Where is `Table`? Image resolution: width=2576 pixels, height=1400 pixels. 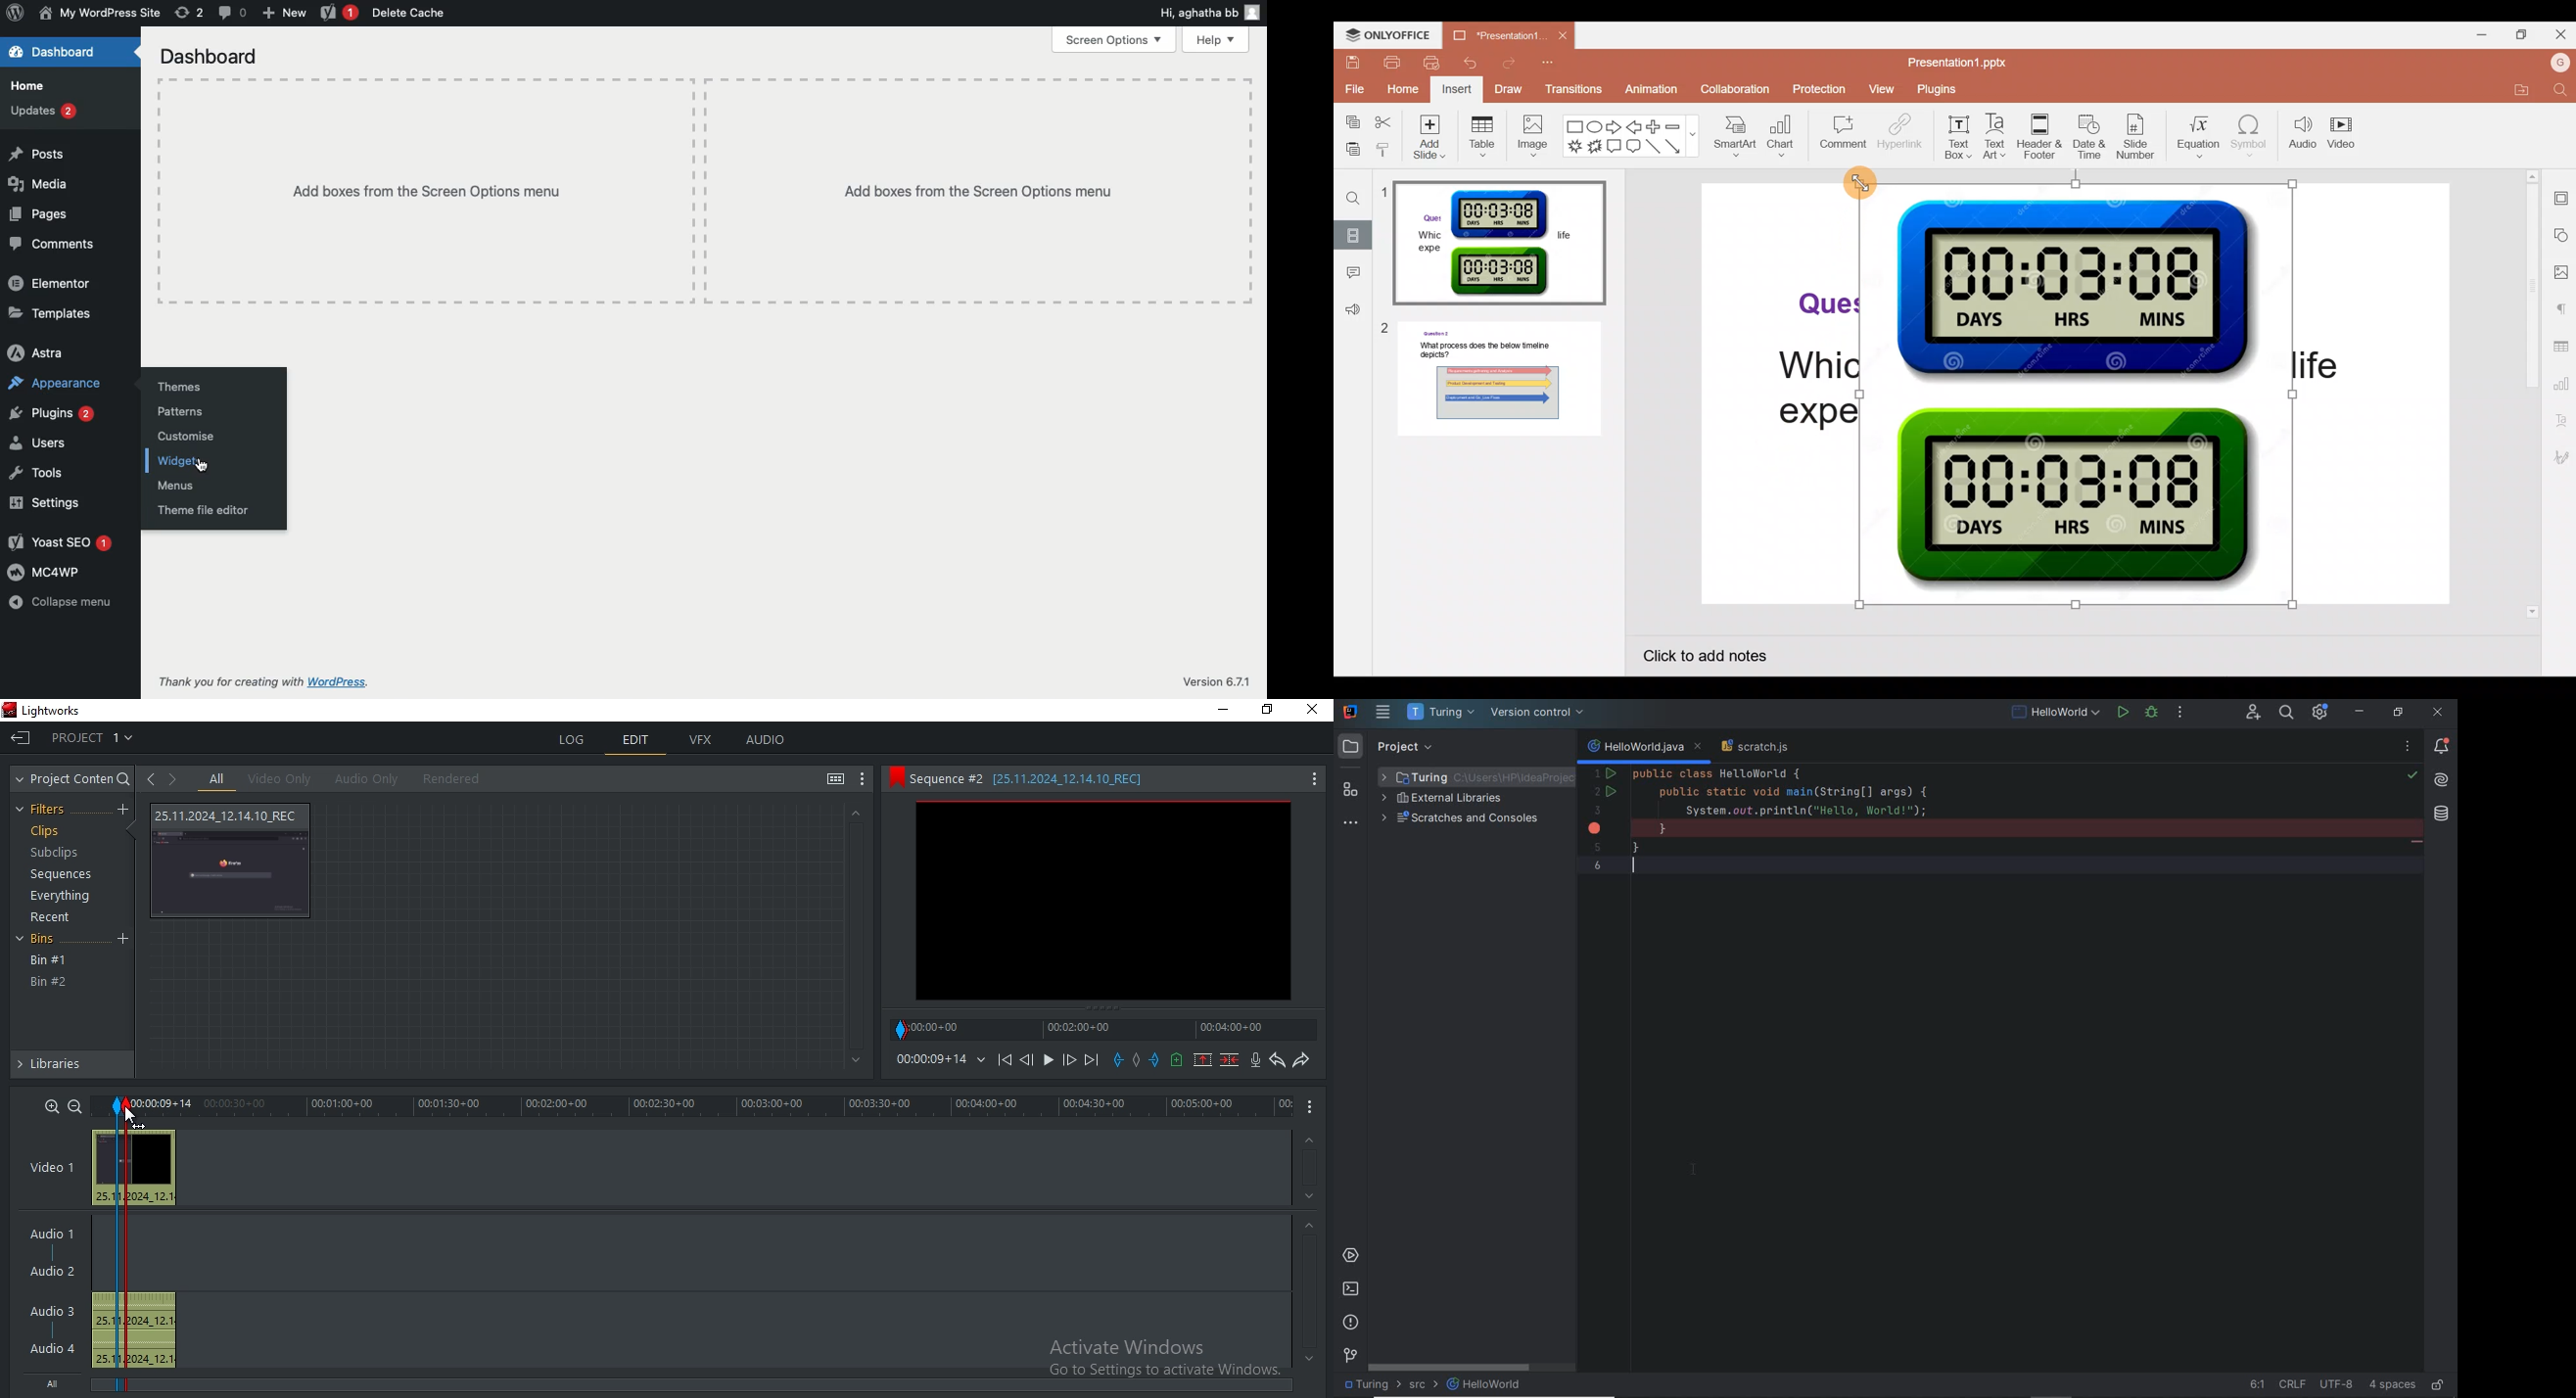 Table is located at coordinates (1482, 141).